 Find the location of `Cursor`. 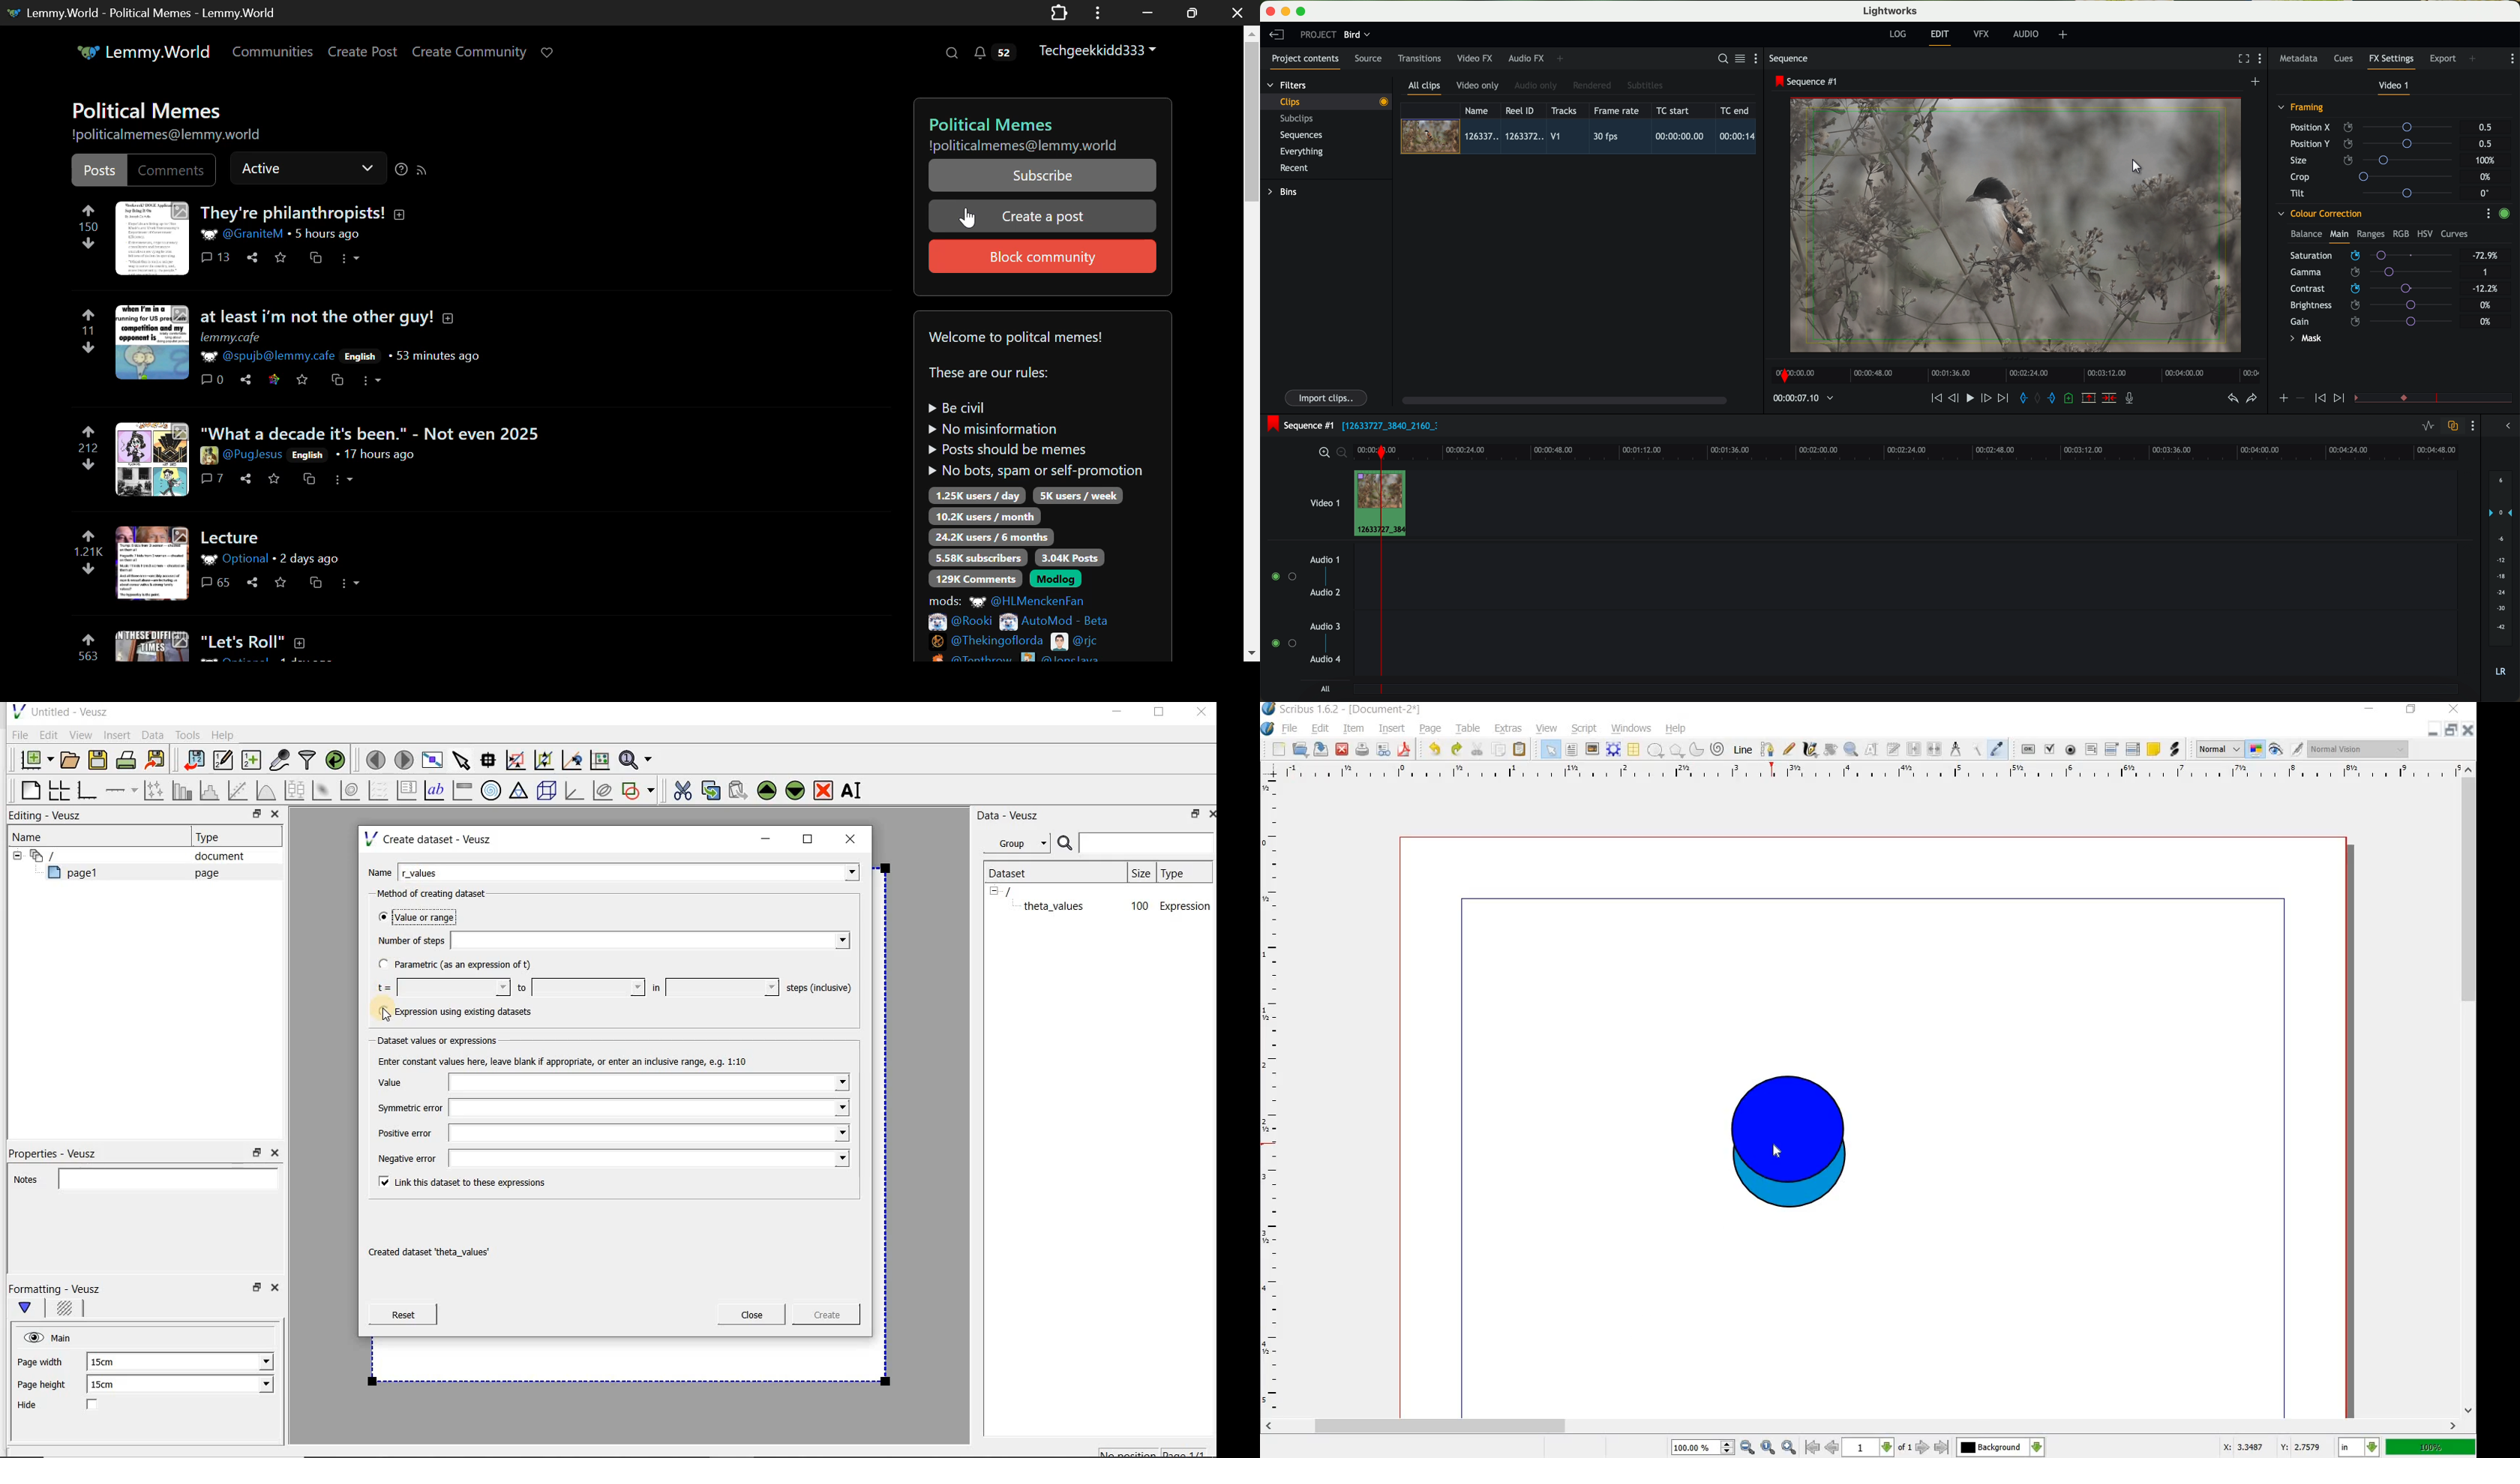

Cursor is located at coordinates (385, 1014).